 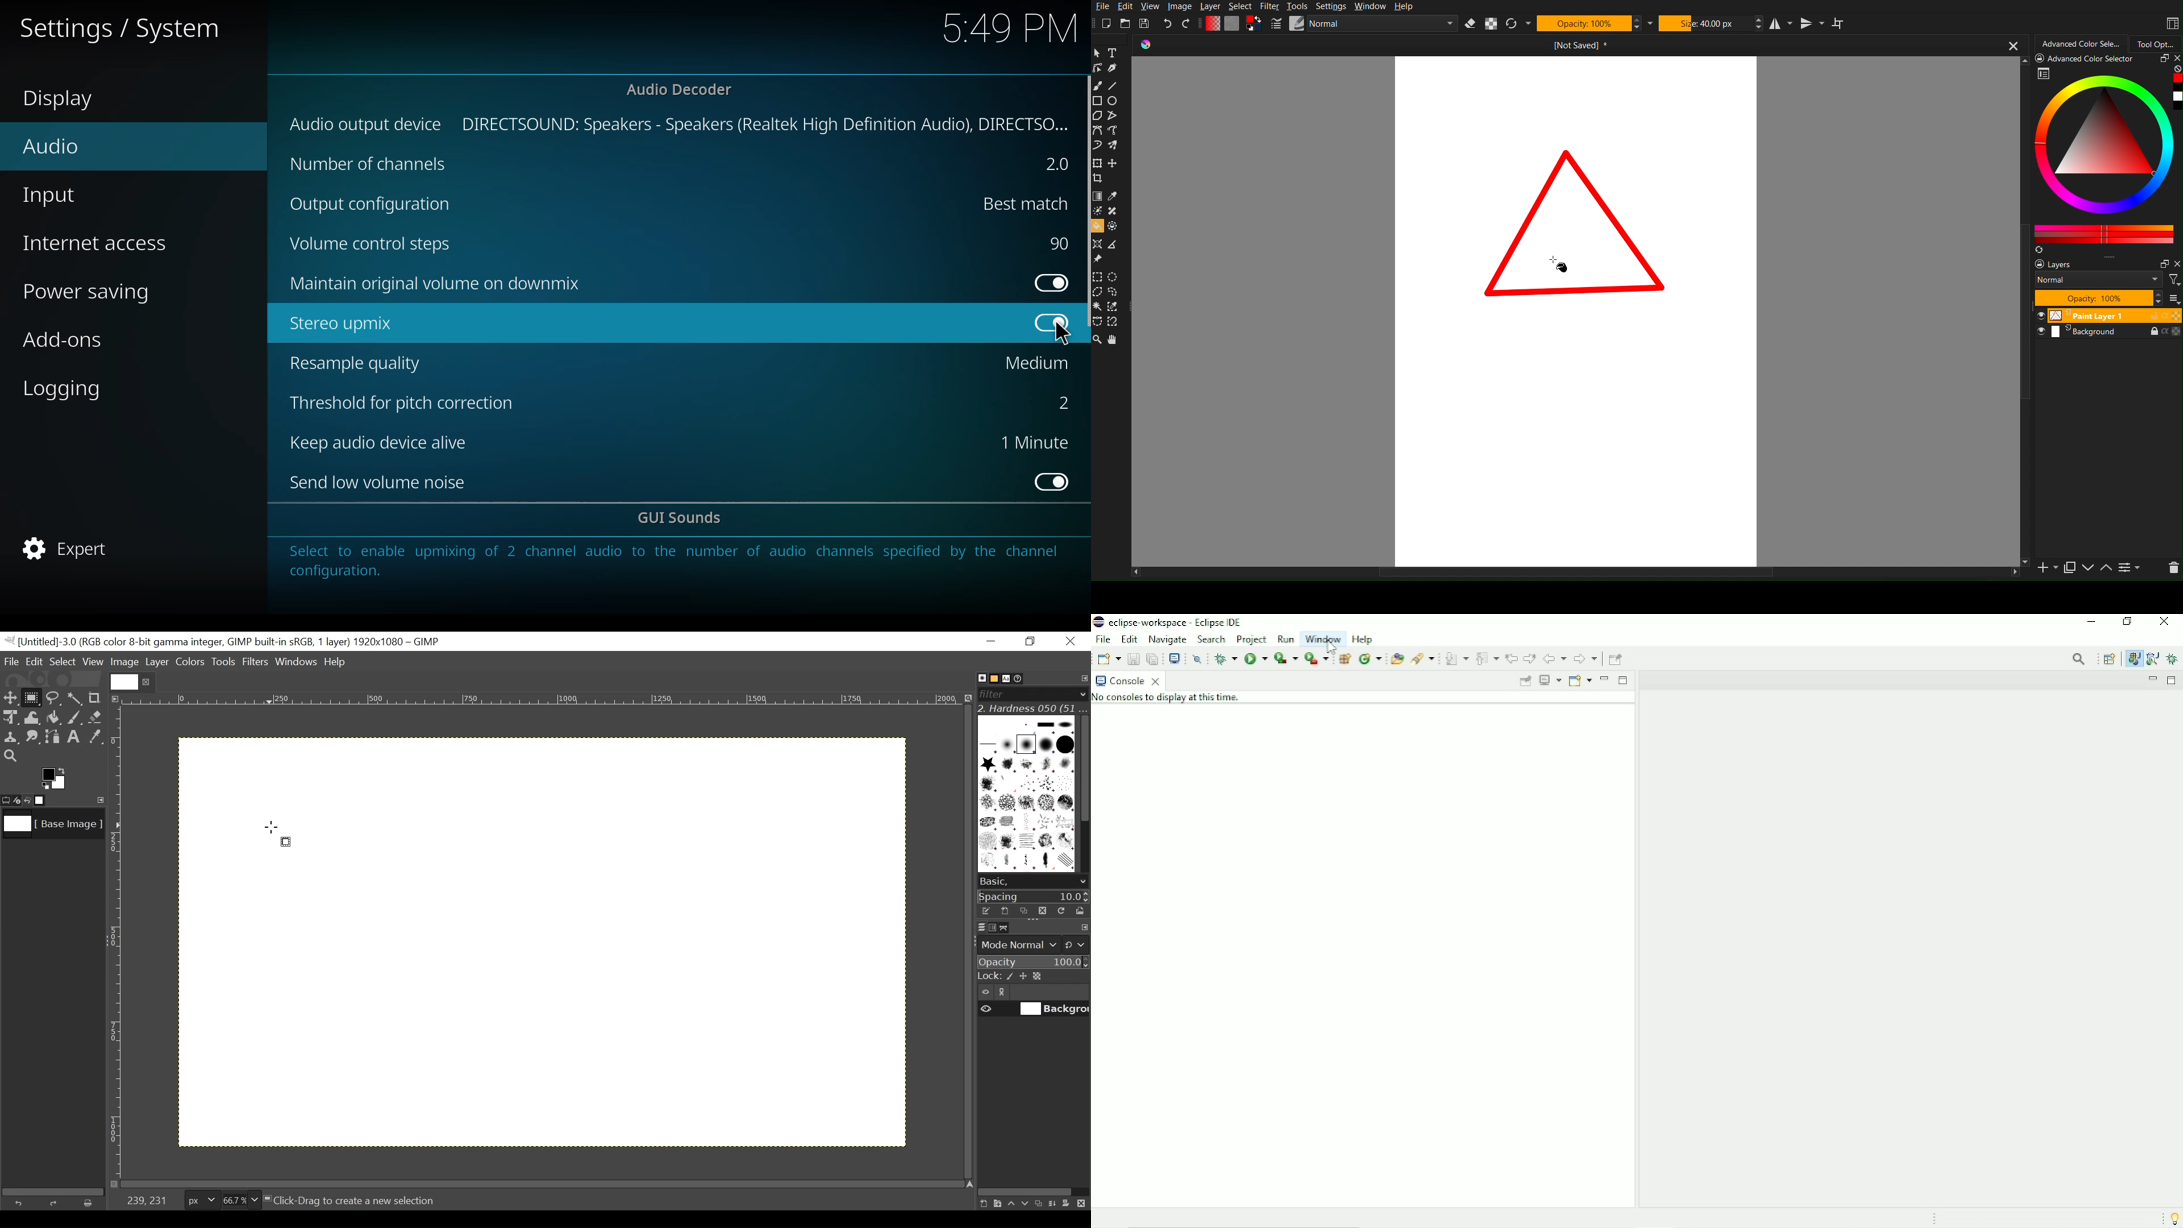 What do you see at coordinates (1005, 994) in the screenshot?
I see `link/unlink item` at bounding box center [1005, 994].